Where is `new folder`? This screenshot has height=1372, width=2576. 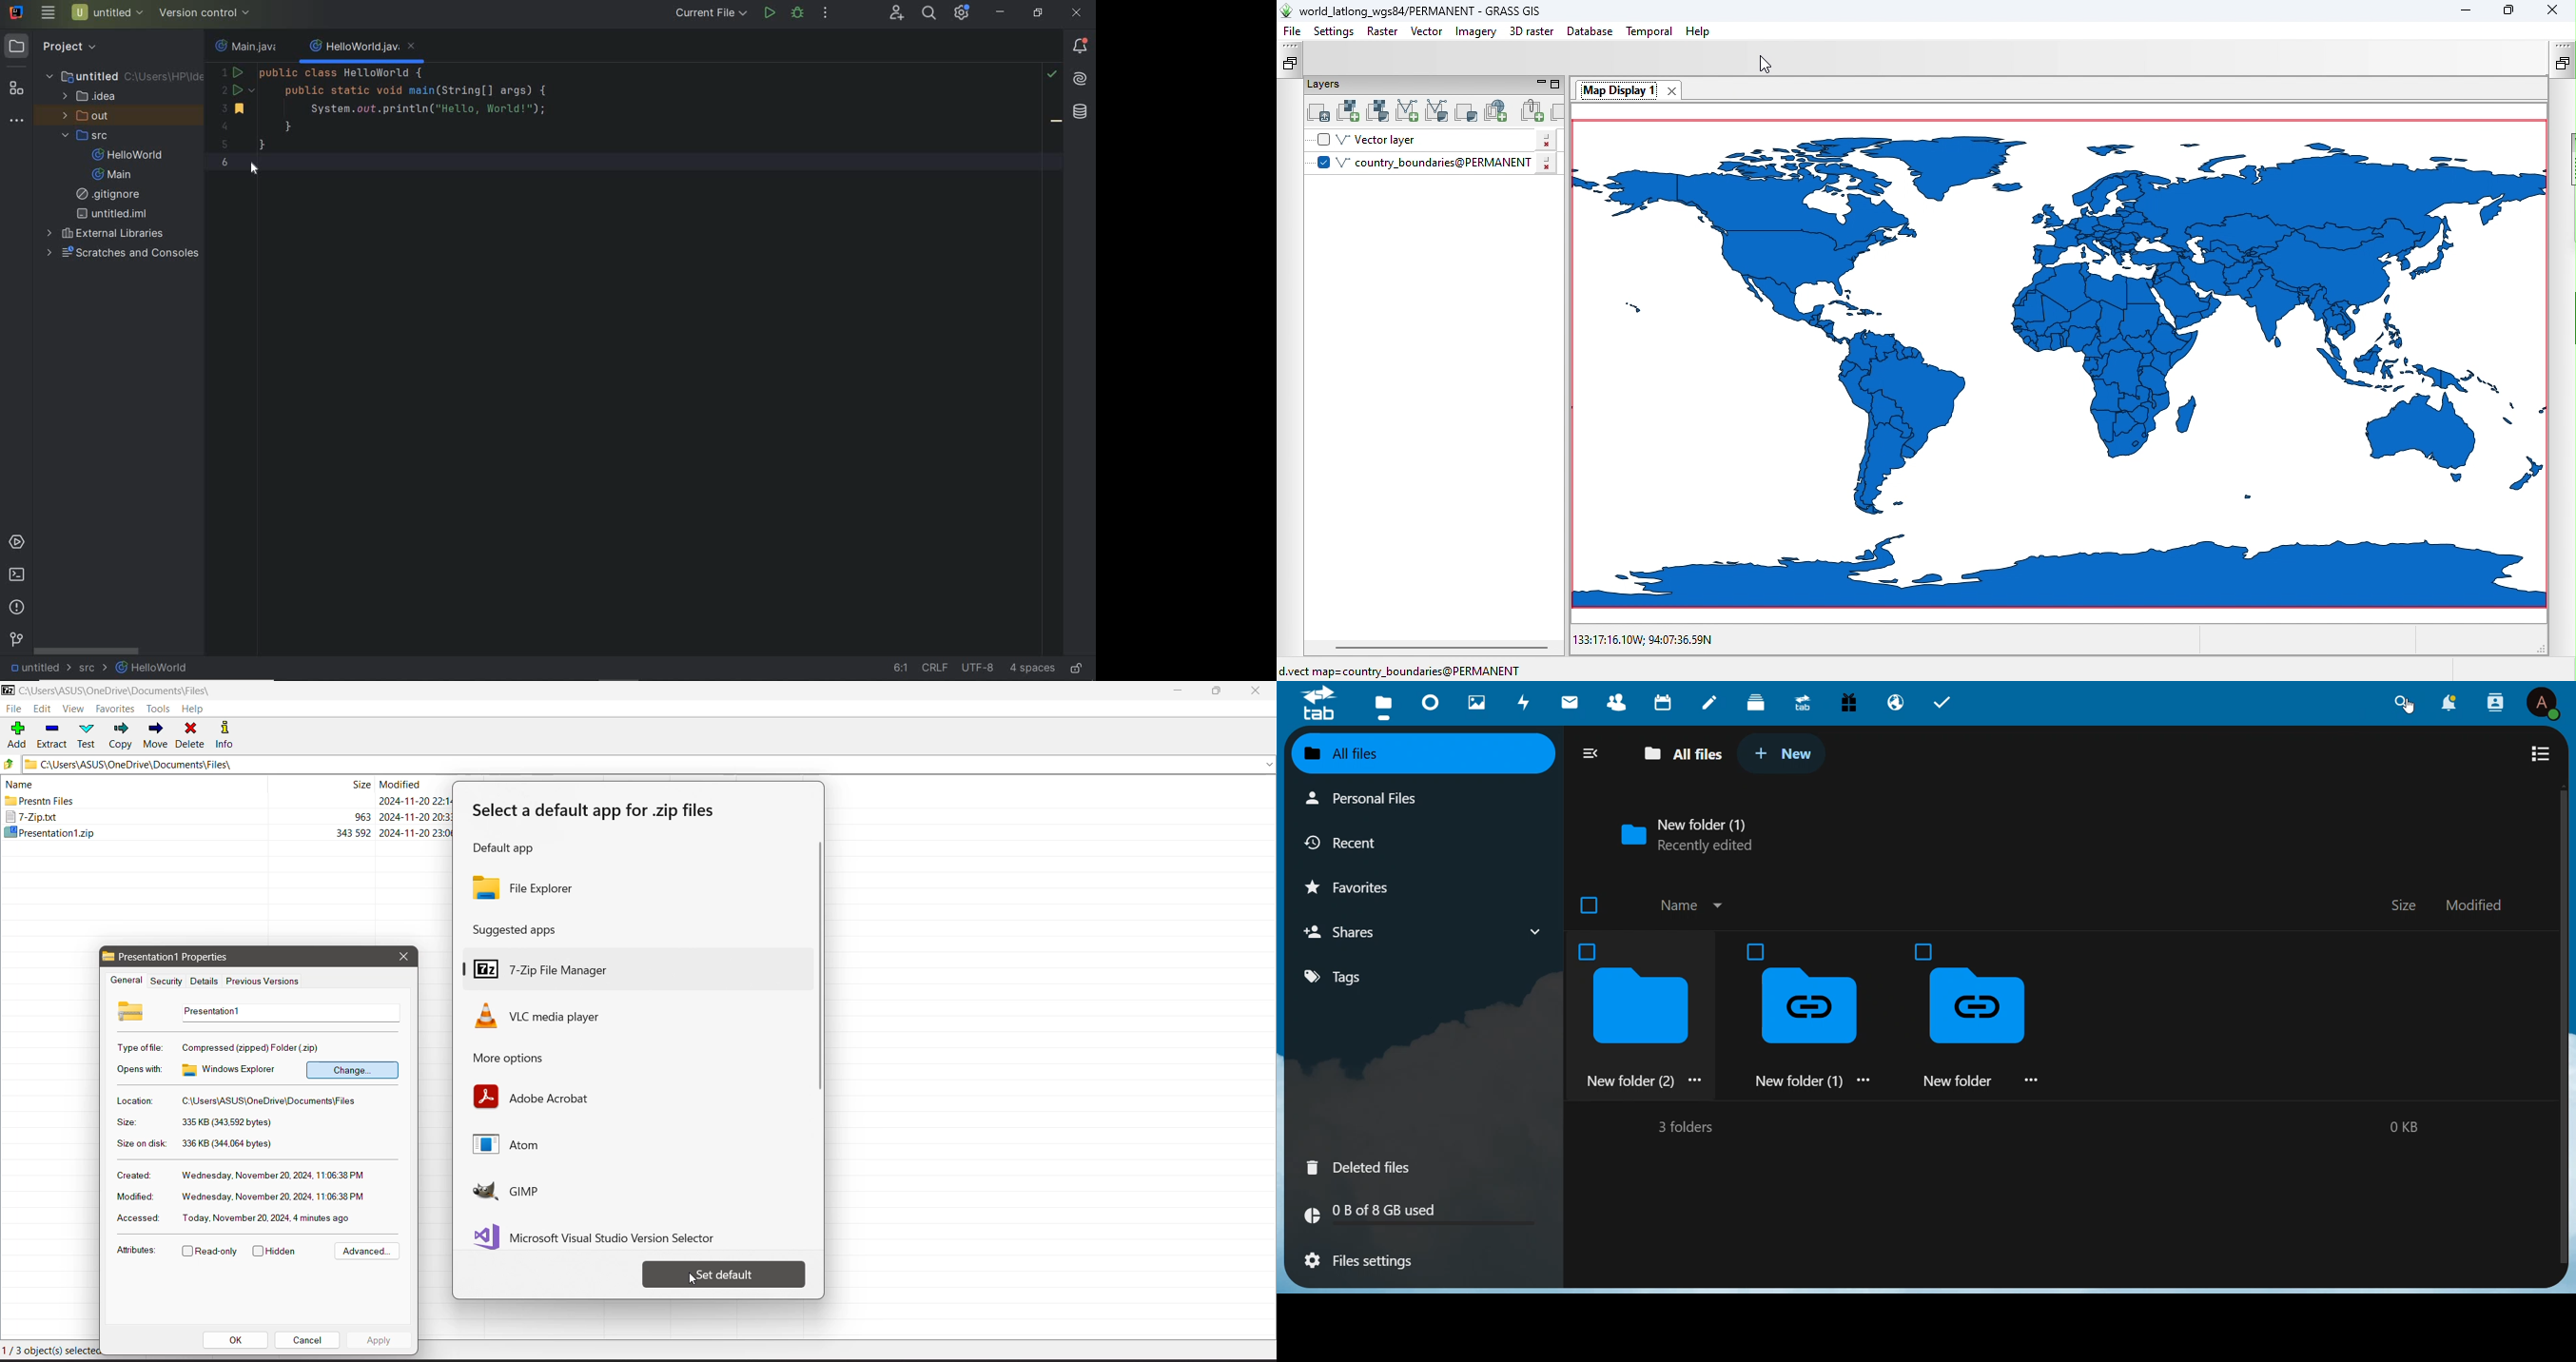 new folder is located at coordinates (1974, 1014).